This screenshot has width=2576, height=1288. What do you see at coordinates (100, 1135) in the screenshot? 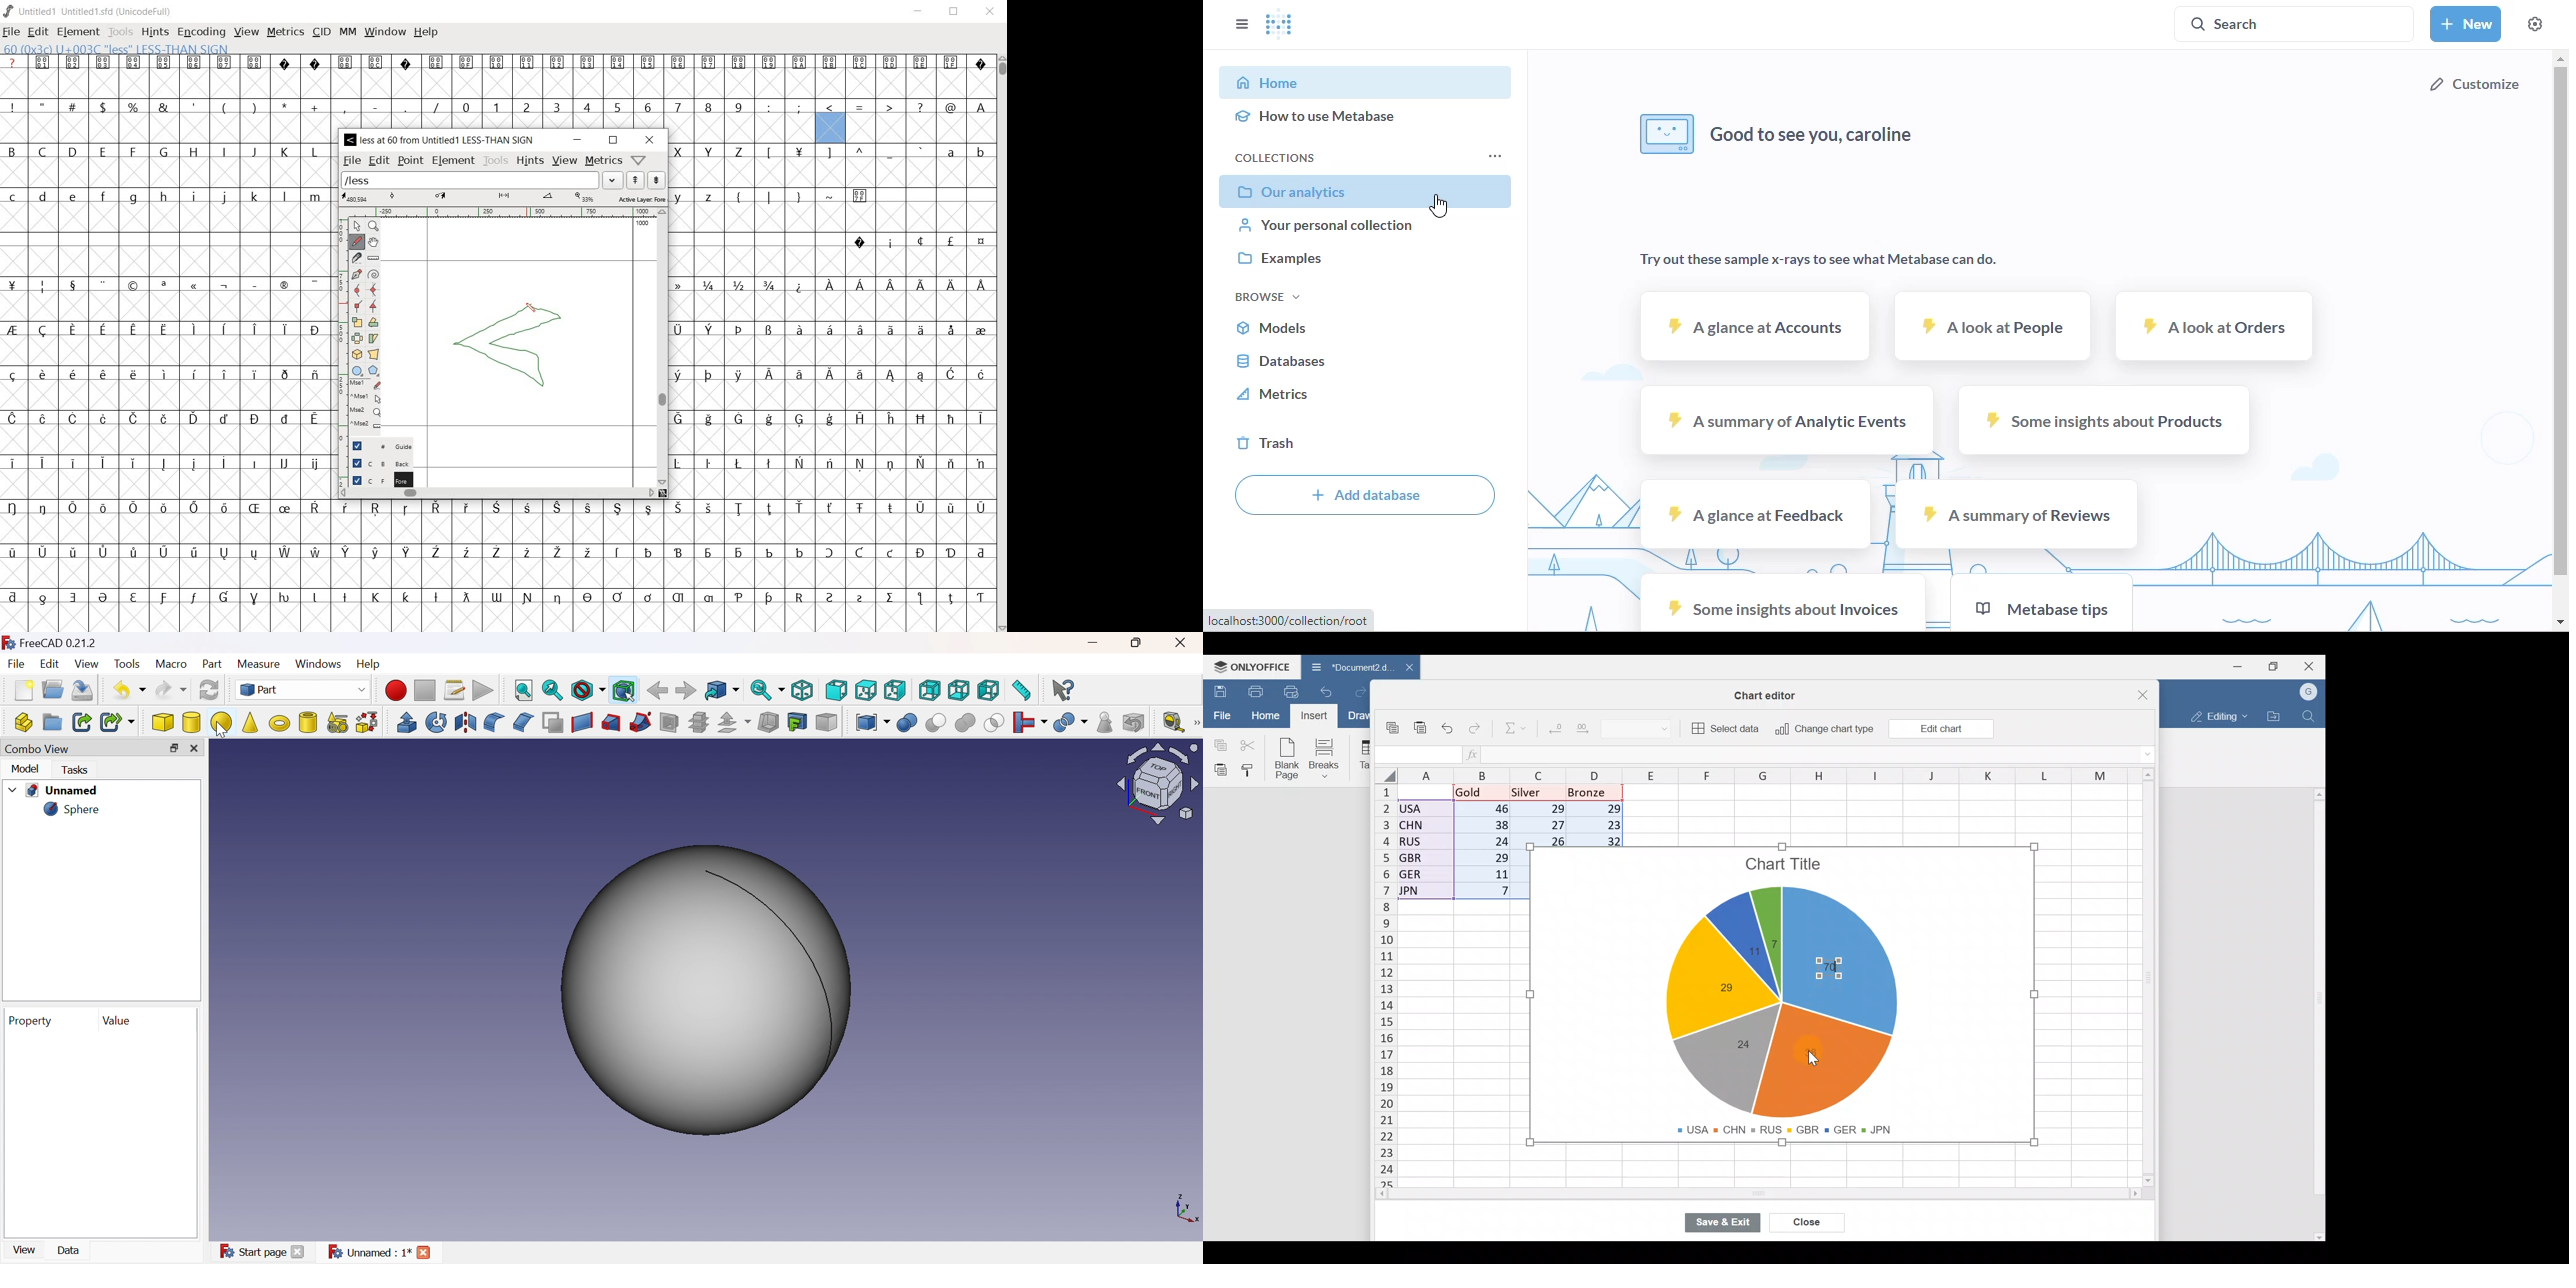
I see `preview` at bounding box center [100, 1135].